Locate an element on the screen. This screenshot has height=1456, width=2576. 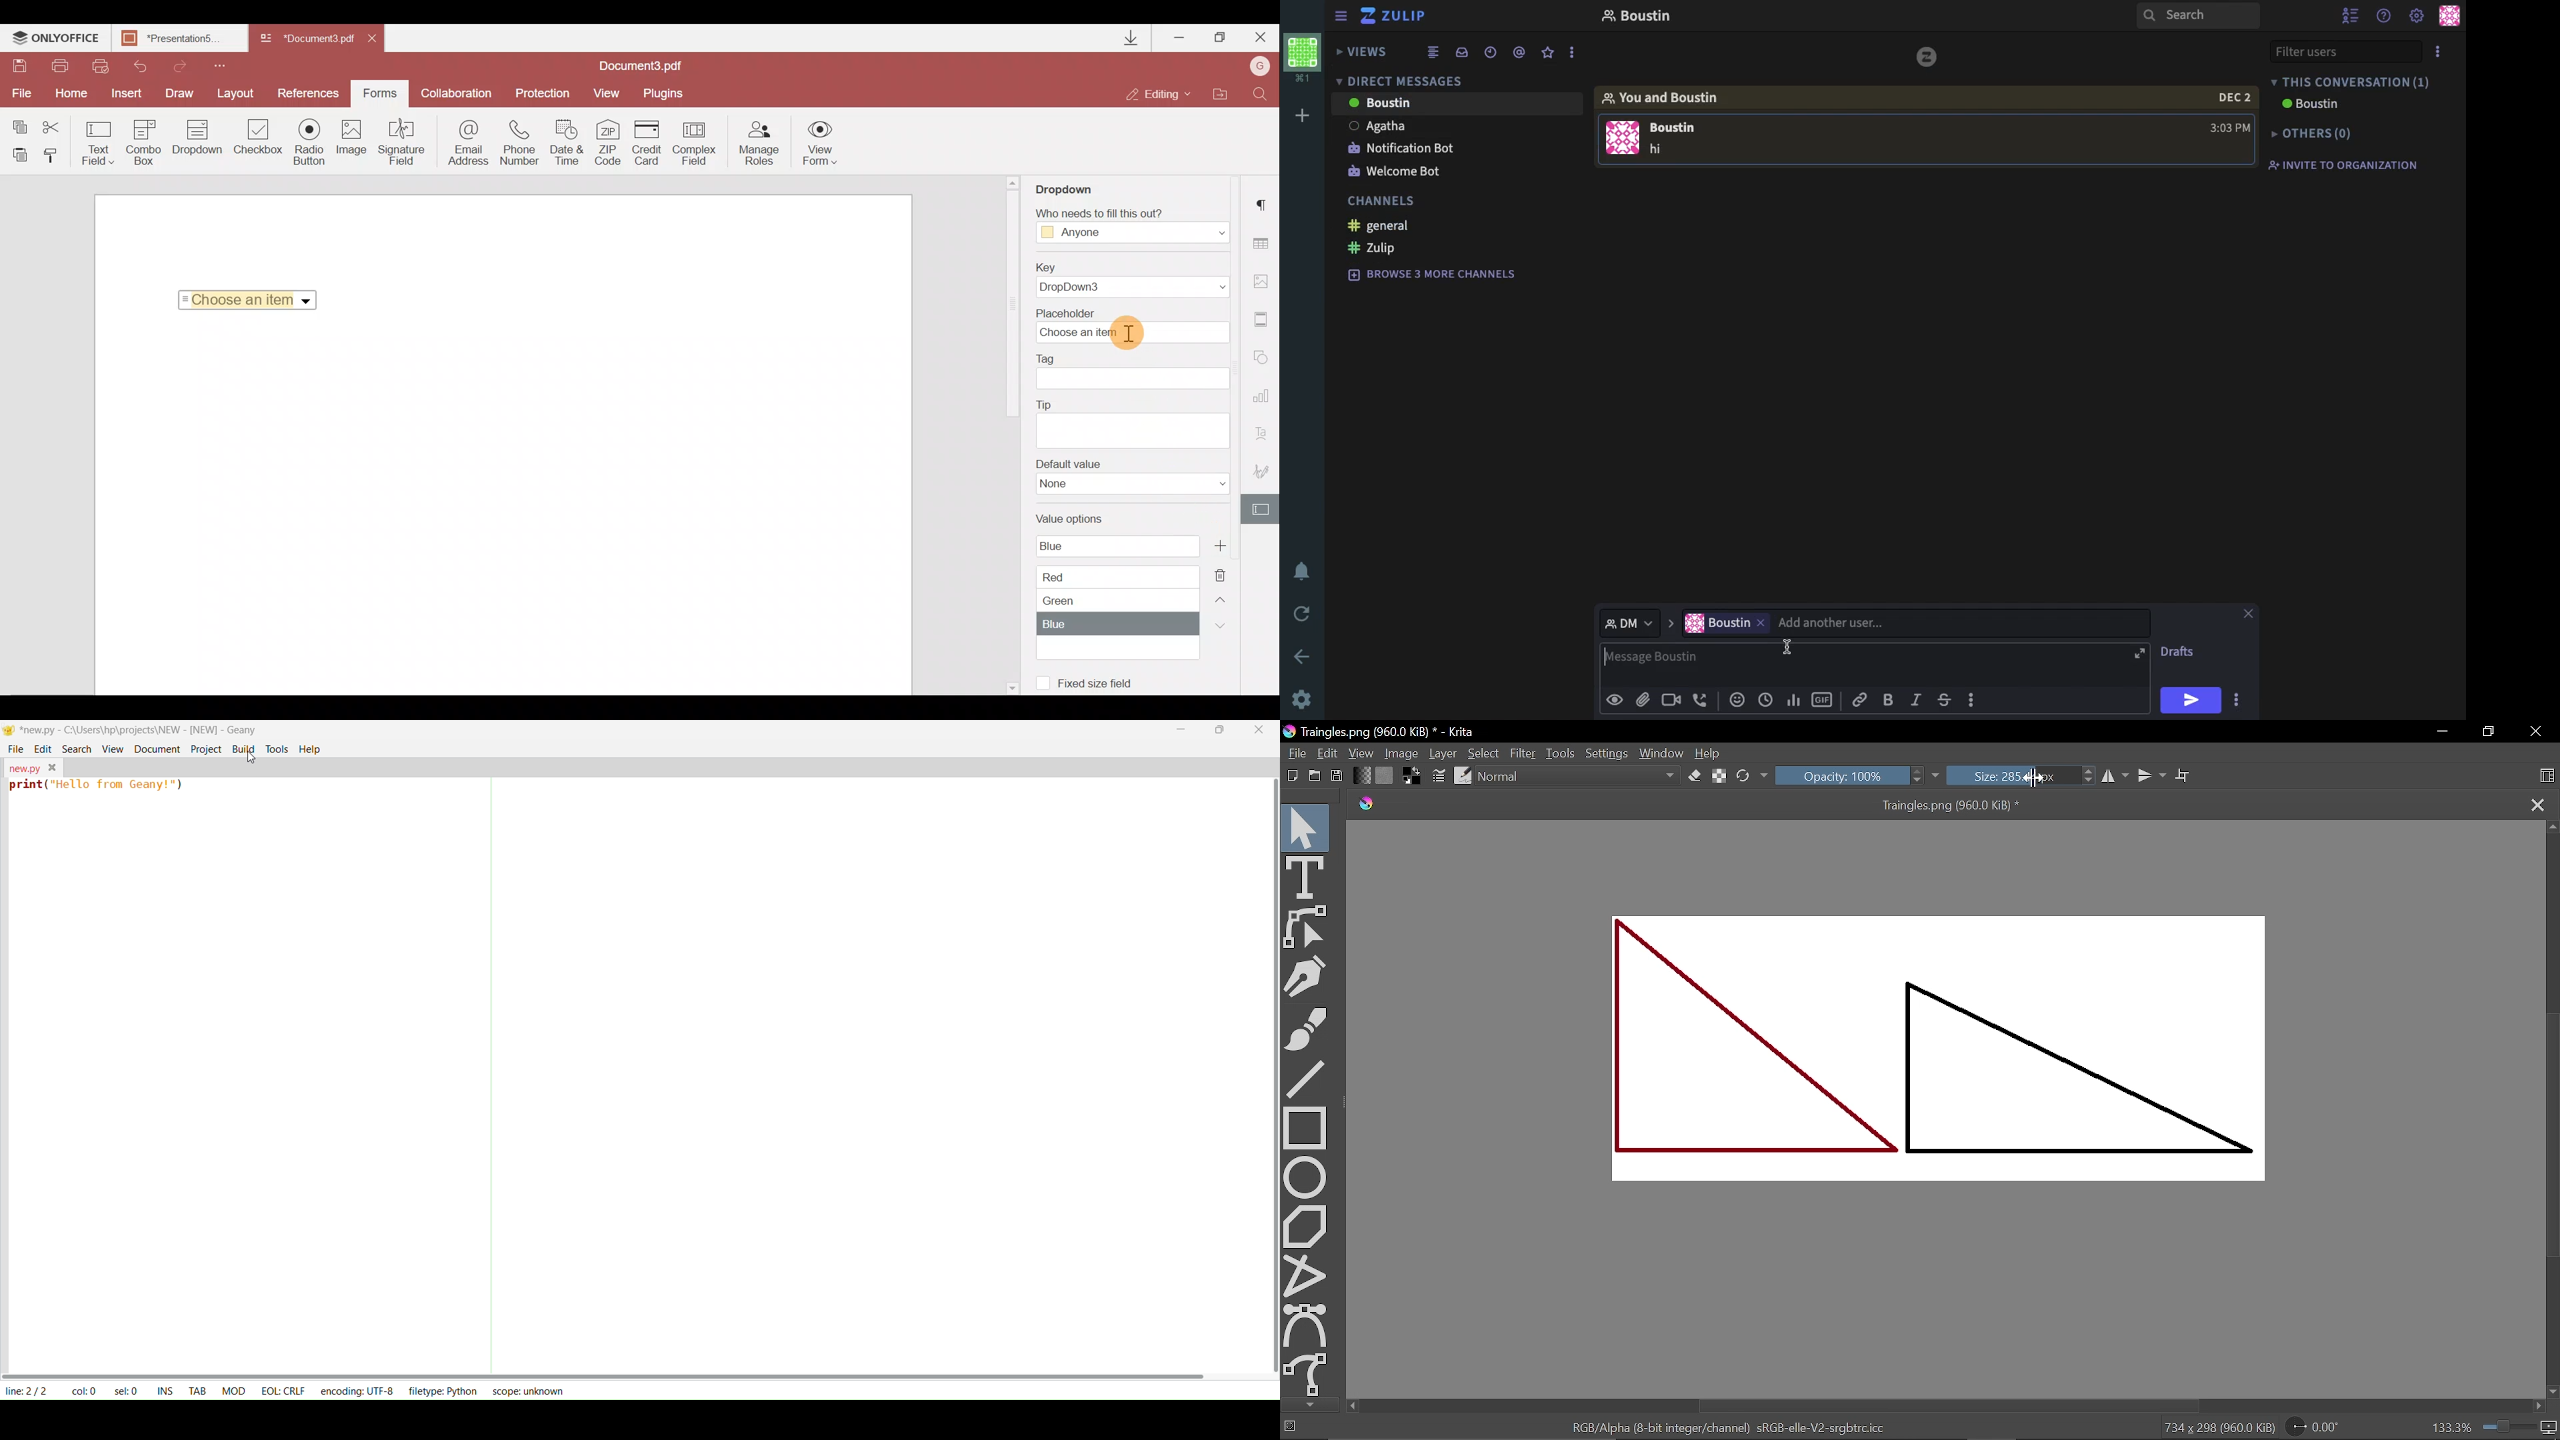
Edit shapes tool is located at coordinates (1307, 927).